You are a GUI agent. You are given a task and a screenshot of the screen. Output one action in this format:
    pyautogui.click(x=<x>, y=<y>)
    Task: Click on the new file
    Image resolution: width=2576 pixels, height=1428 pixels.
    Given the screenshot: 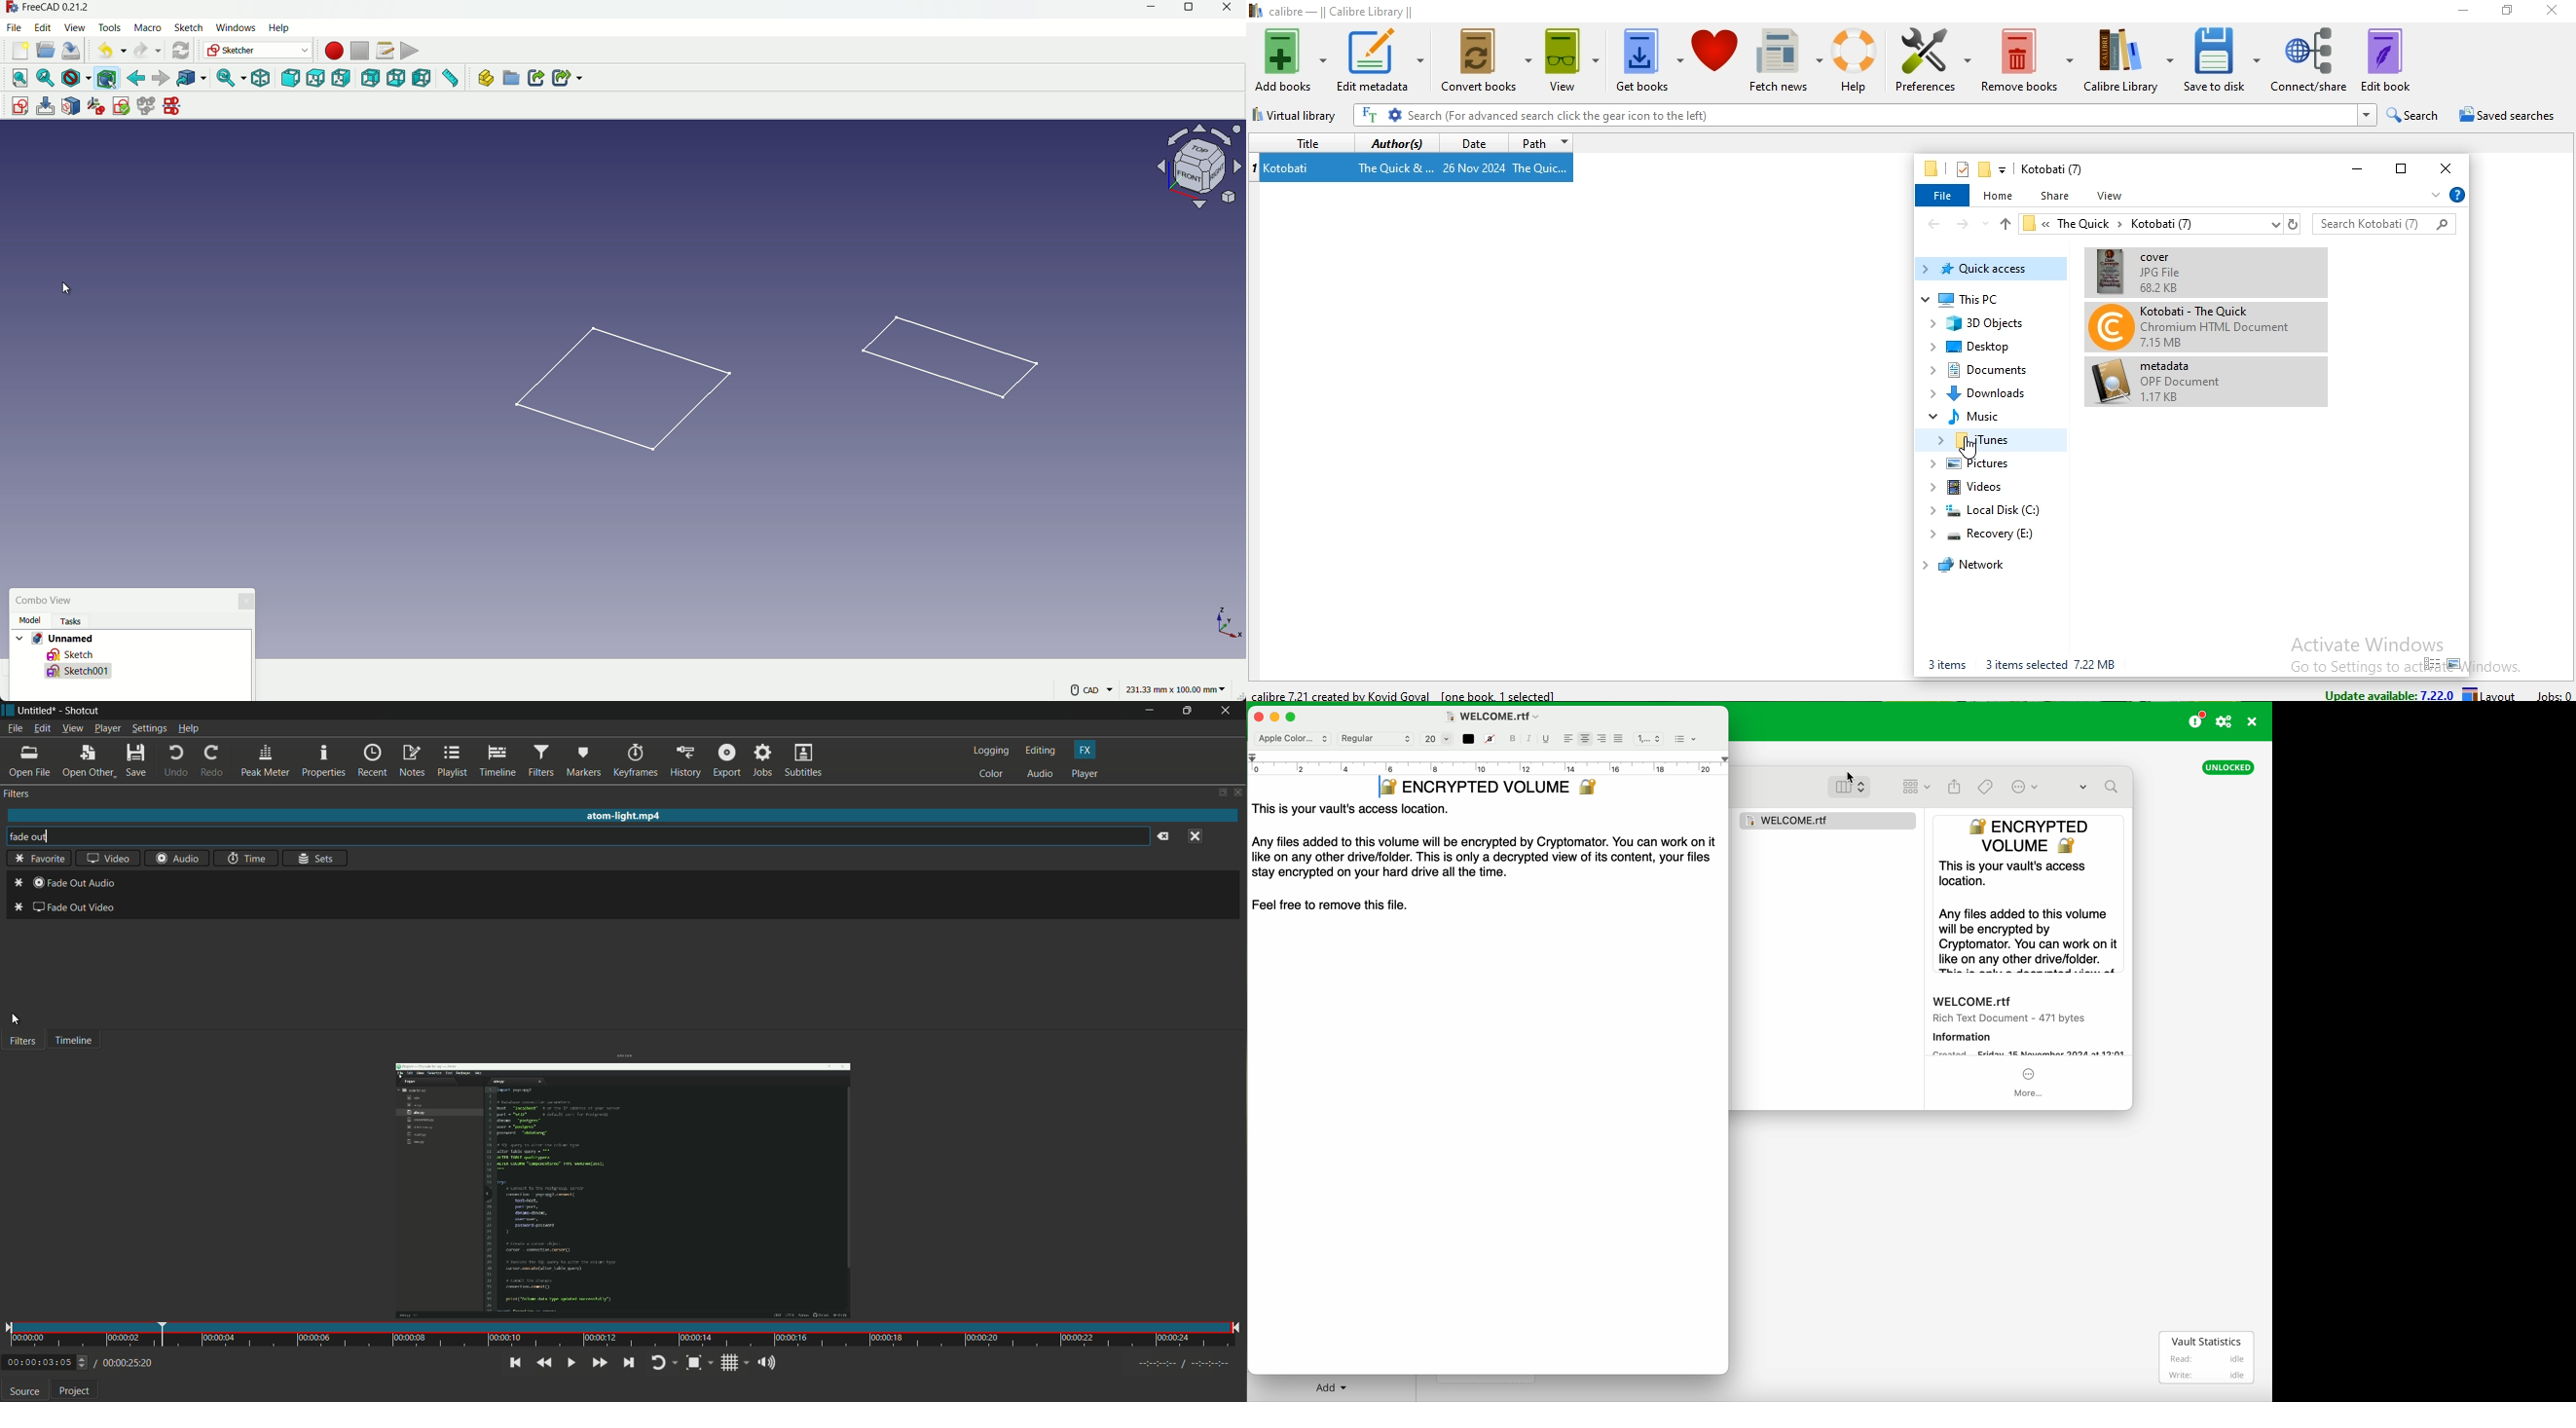 What is the action you would take?
    pyautogui.click(x=21, y=51)
    